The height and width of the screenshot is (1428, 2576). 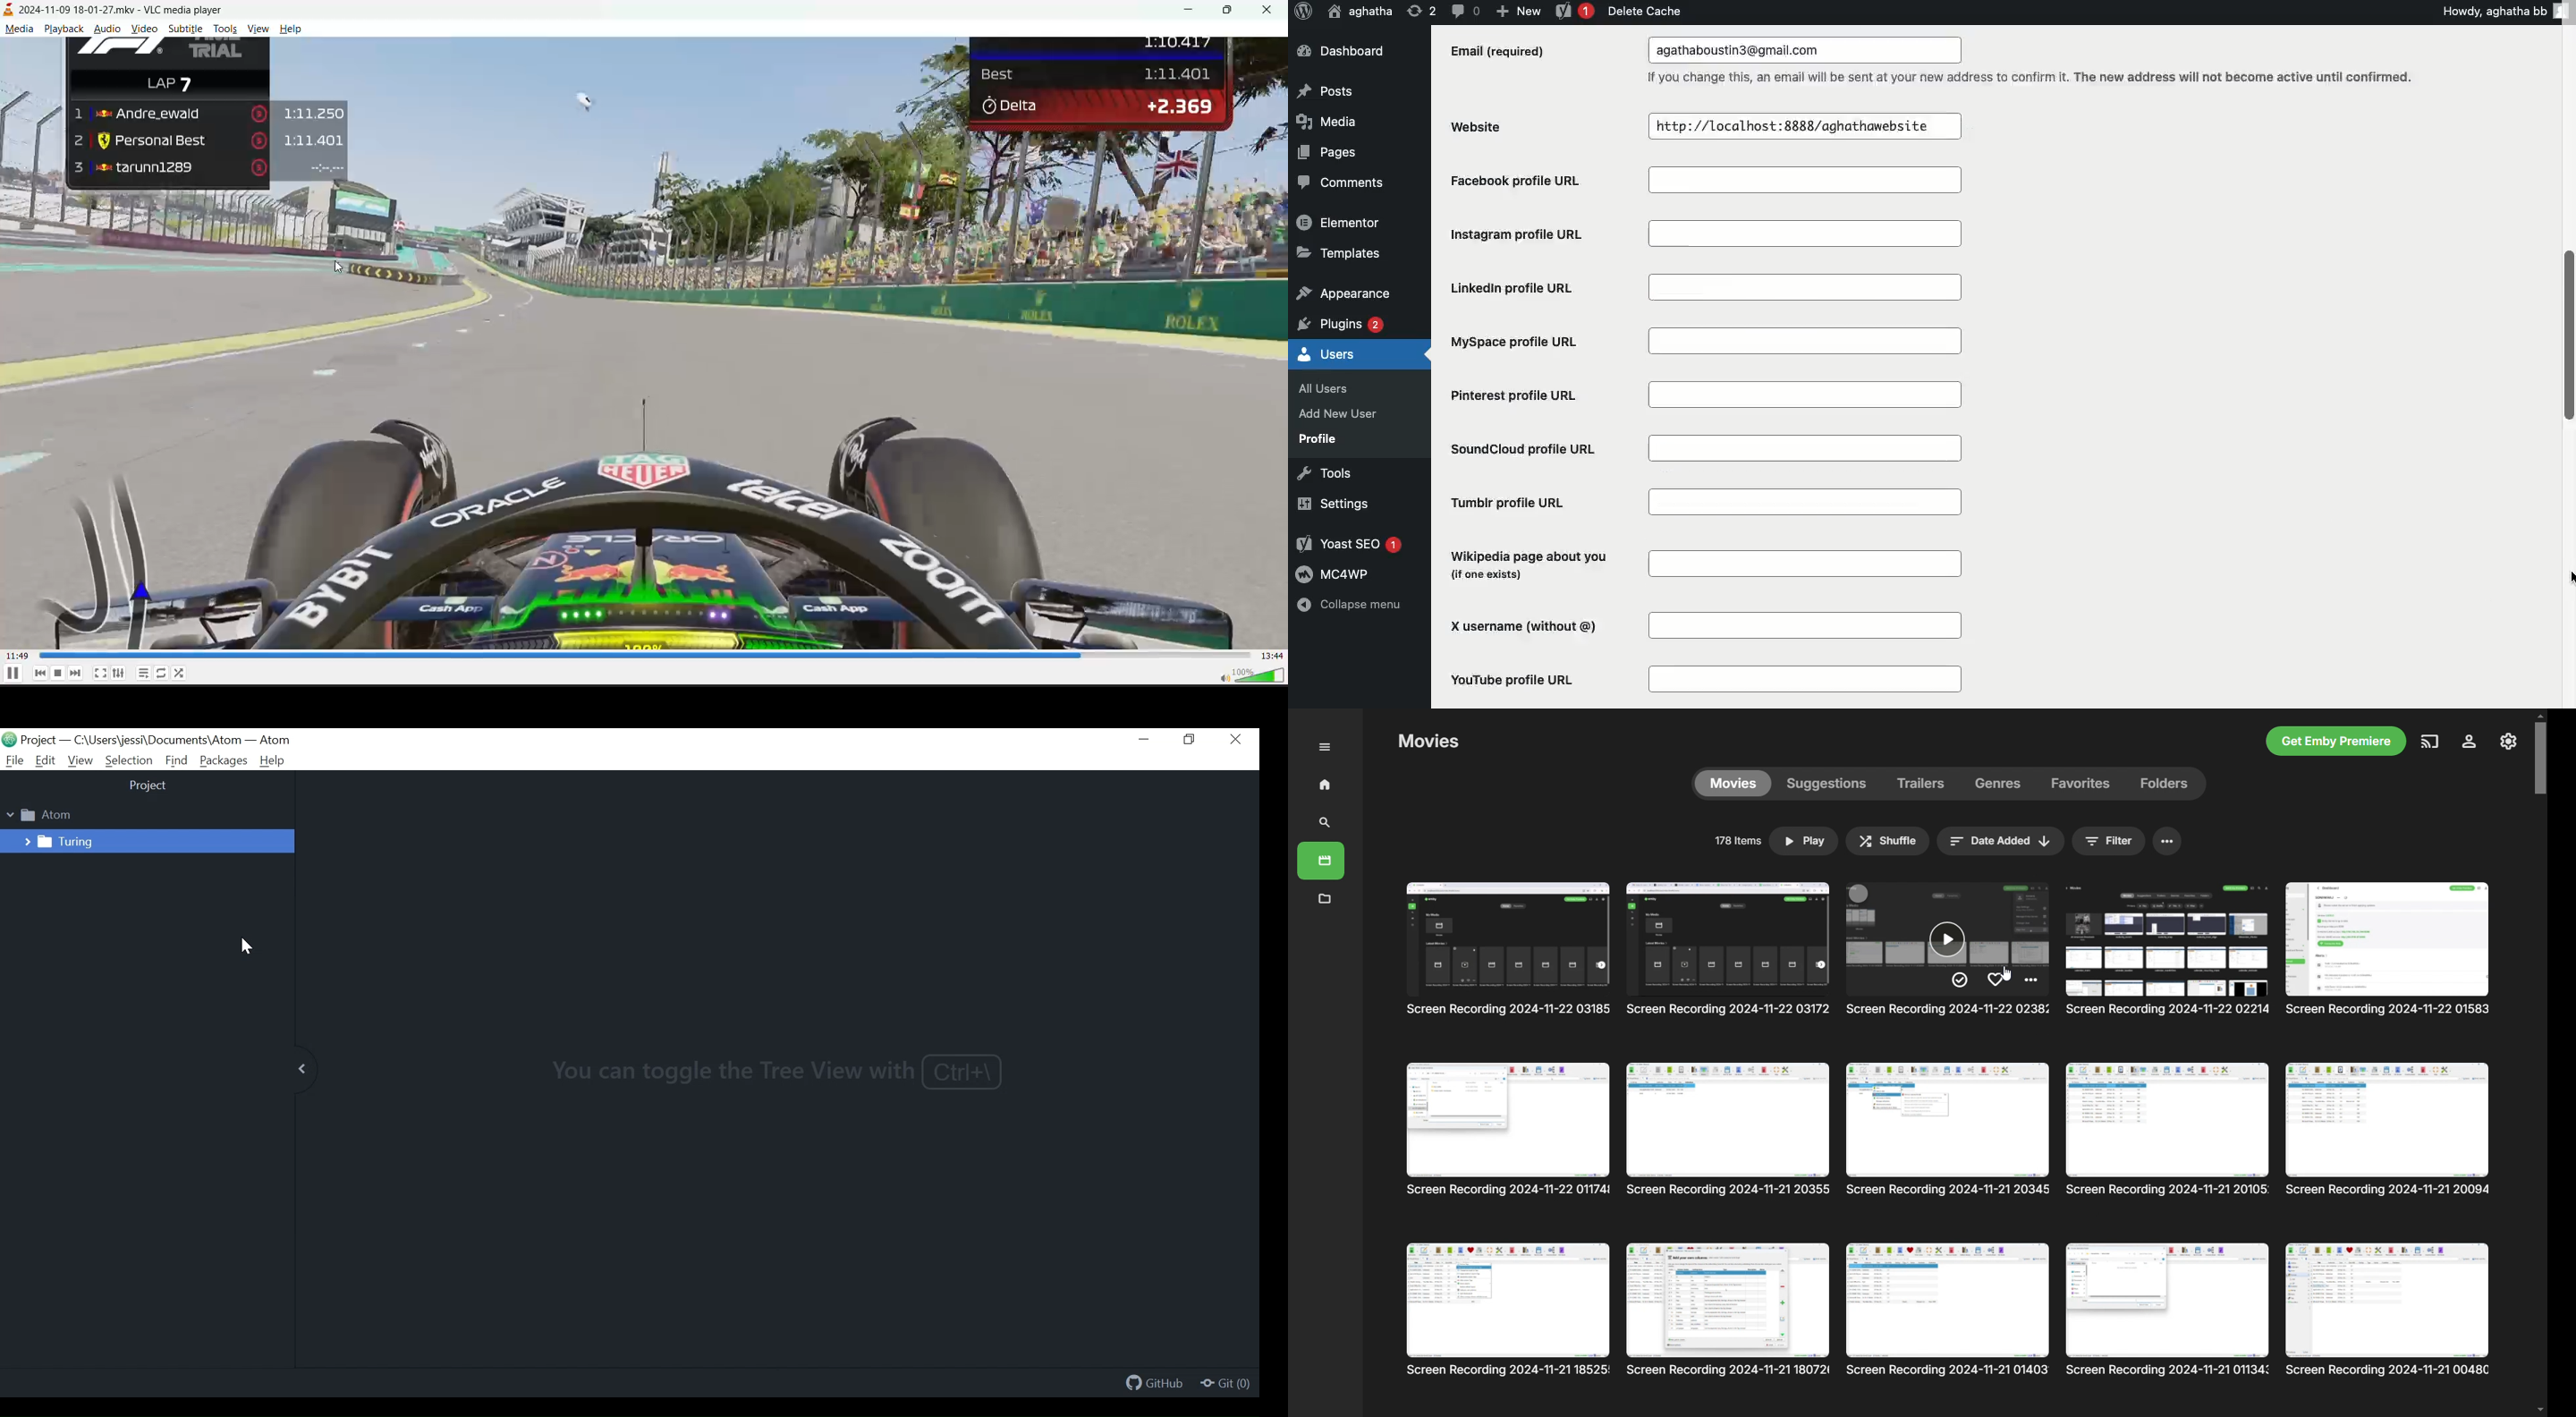 I want to click on , so click(x=2169, y=951).